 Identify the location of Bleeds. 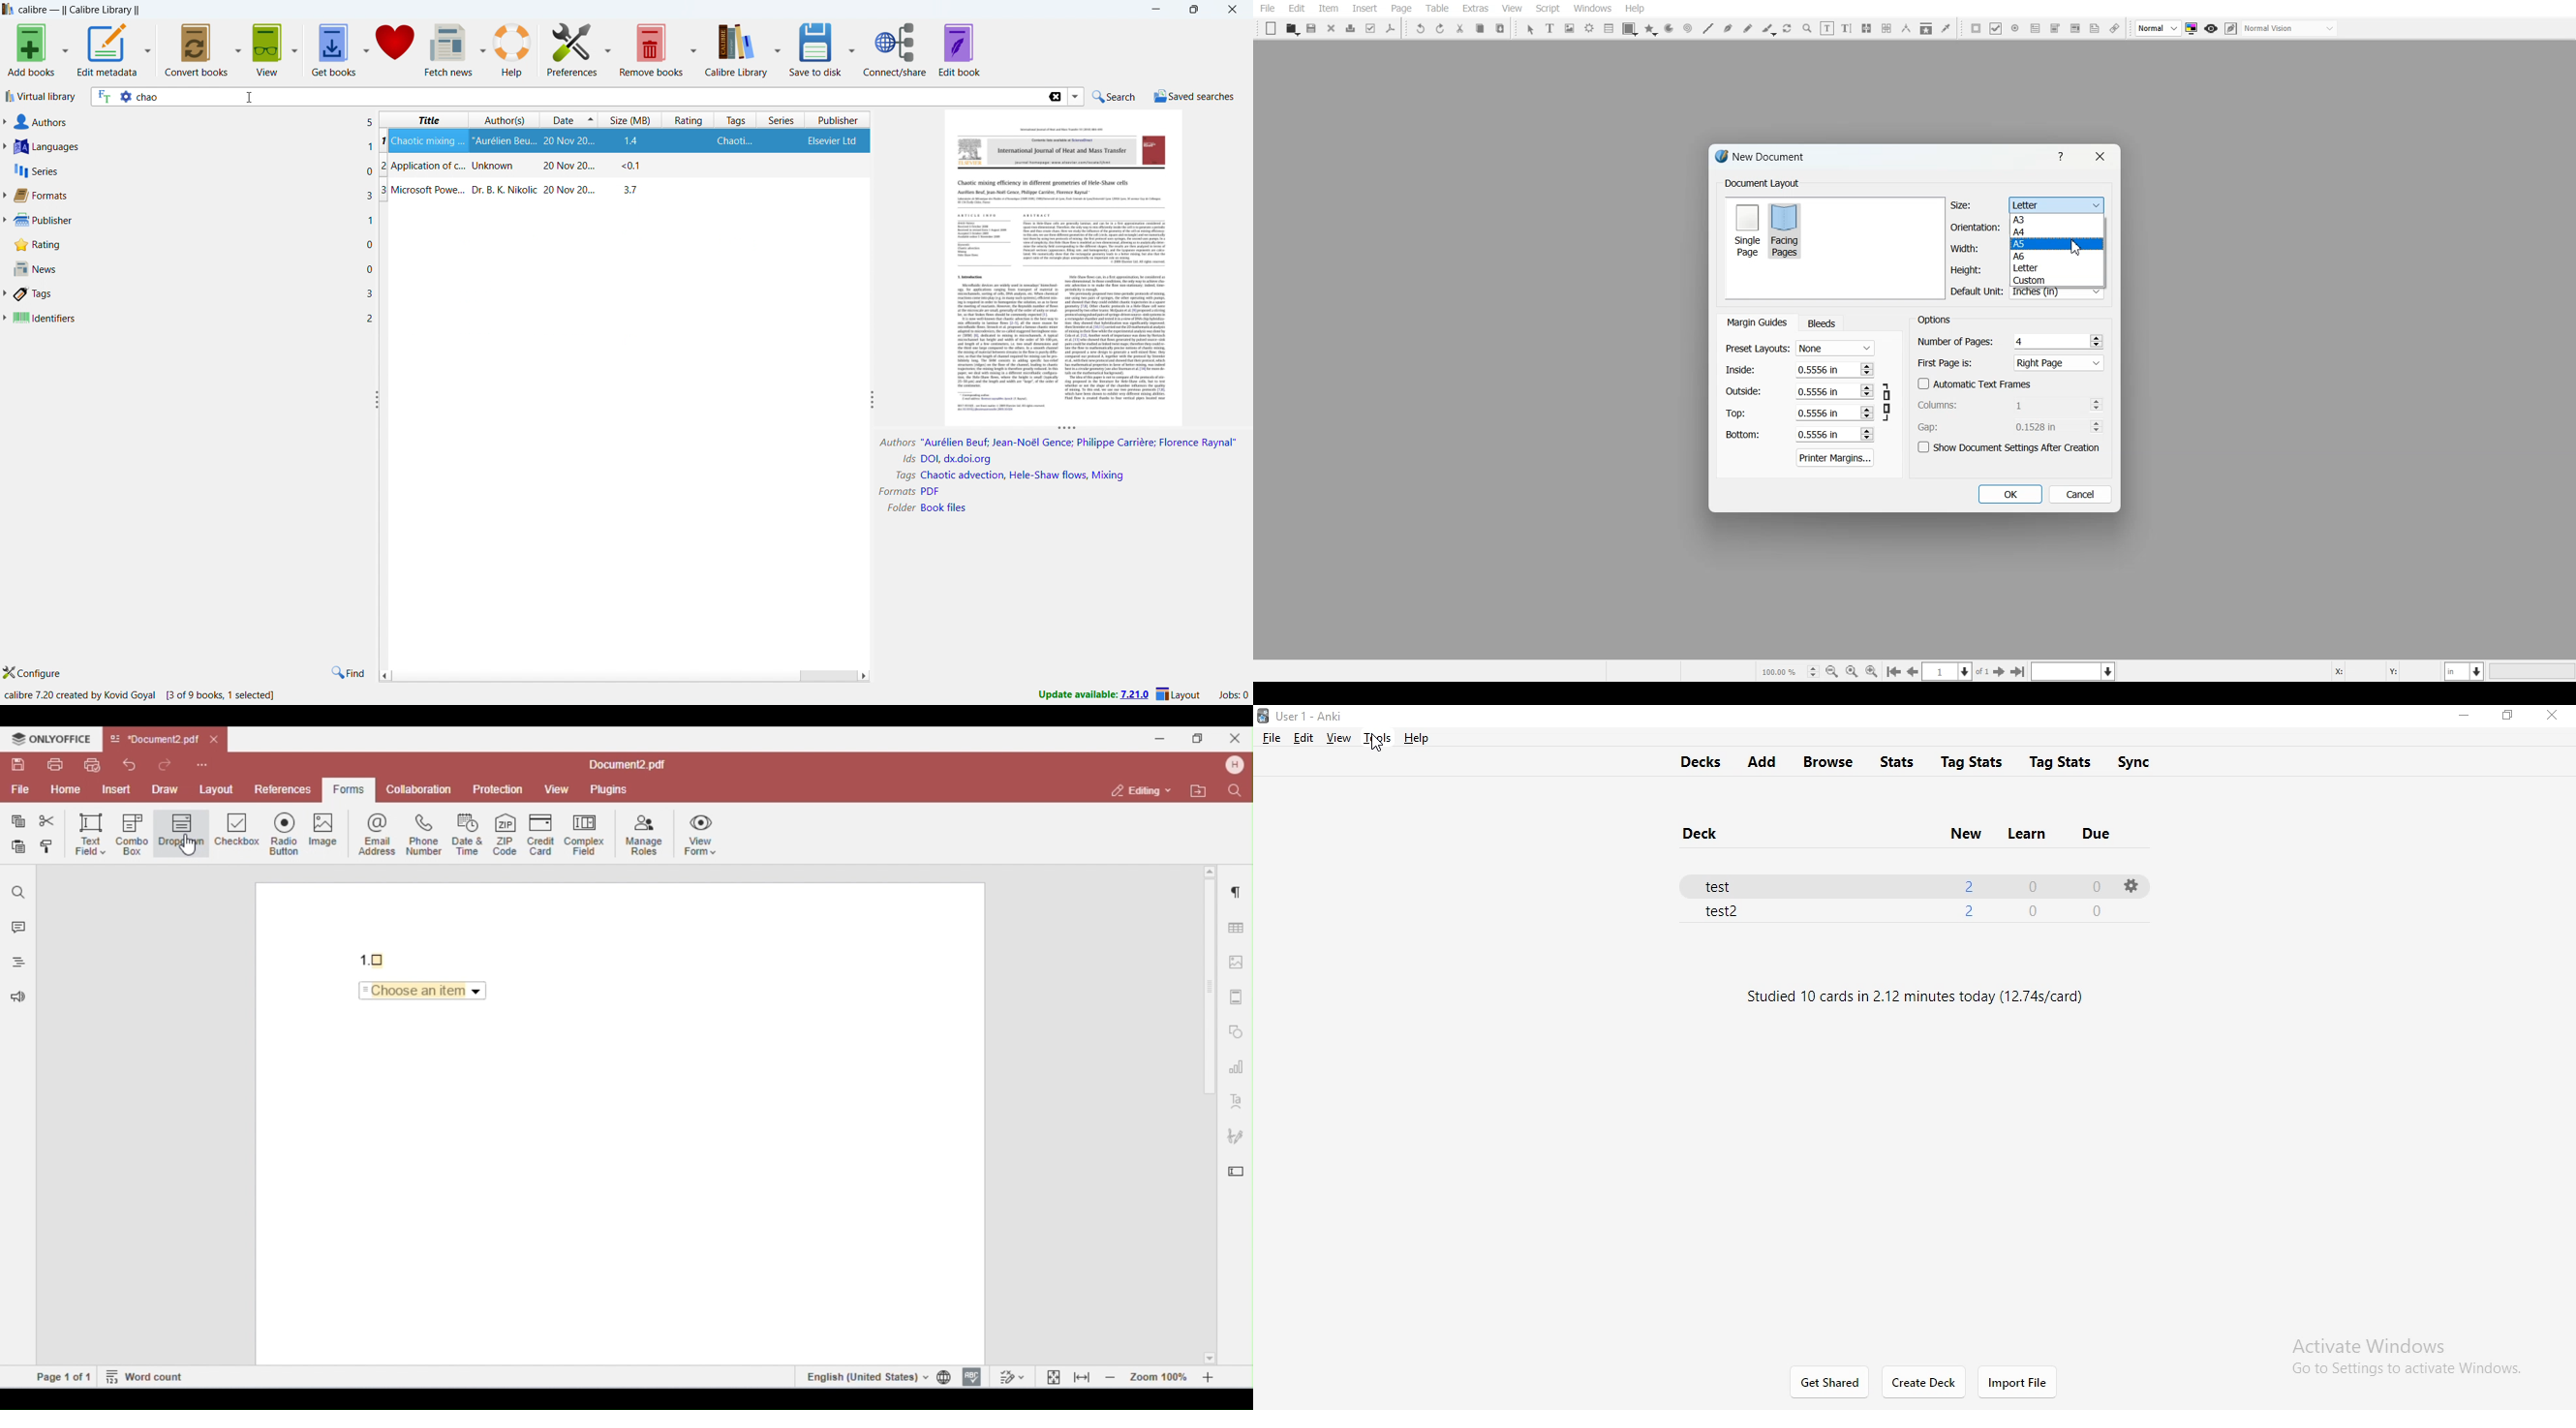
(1821, 323).